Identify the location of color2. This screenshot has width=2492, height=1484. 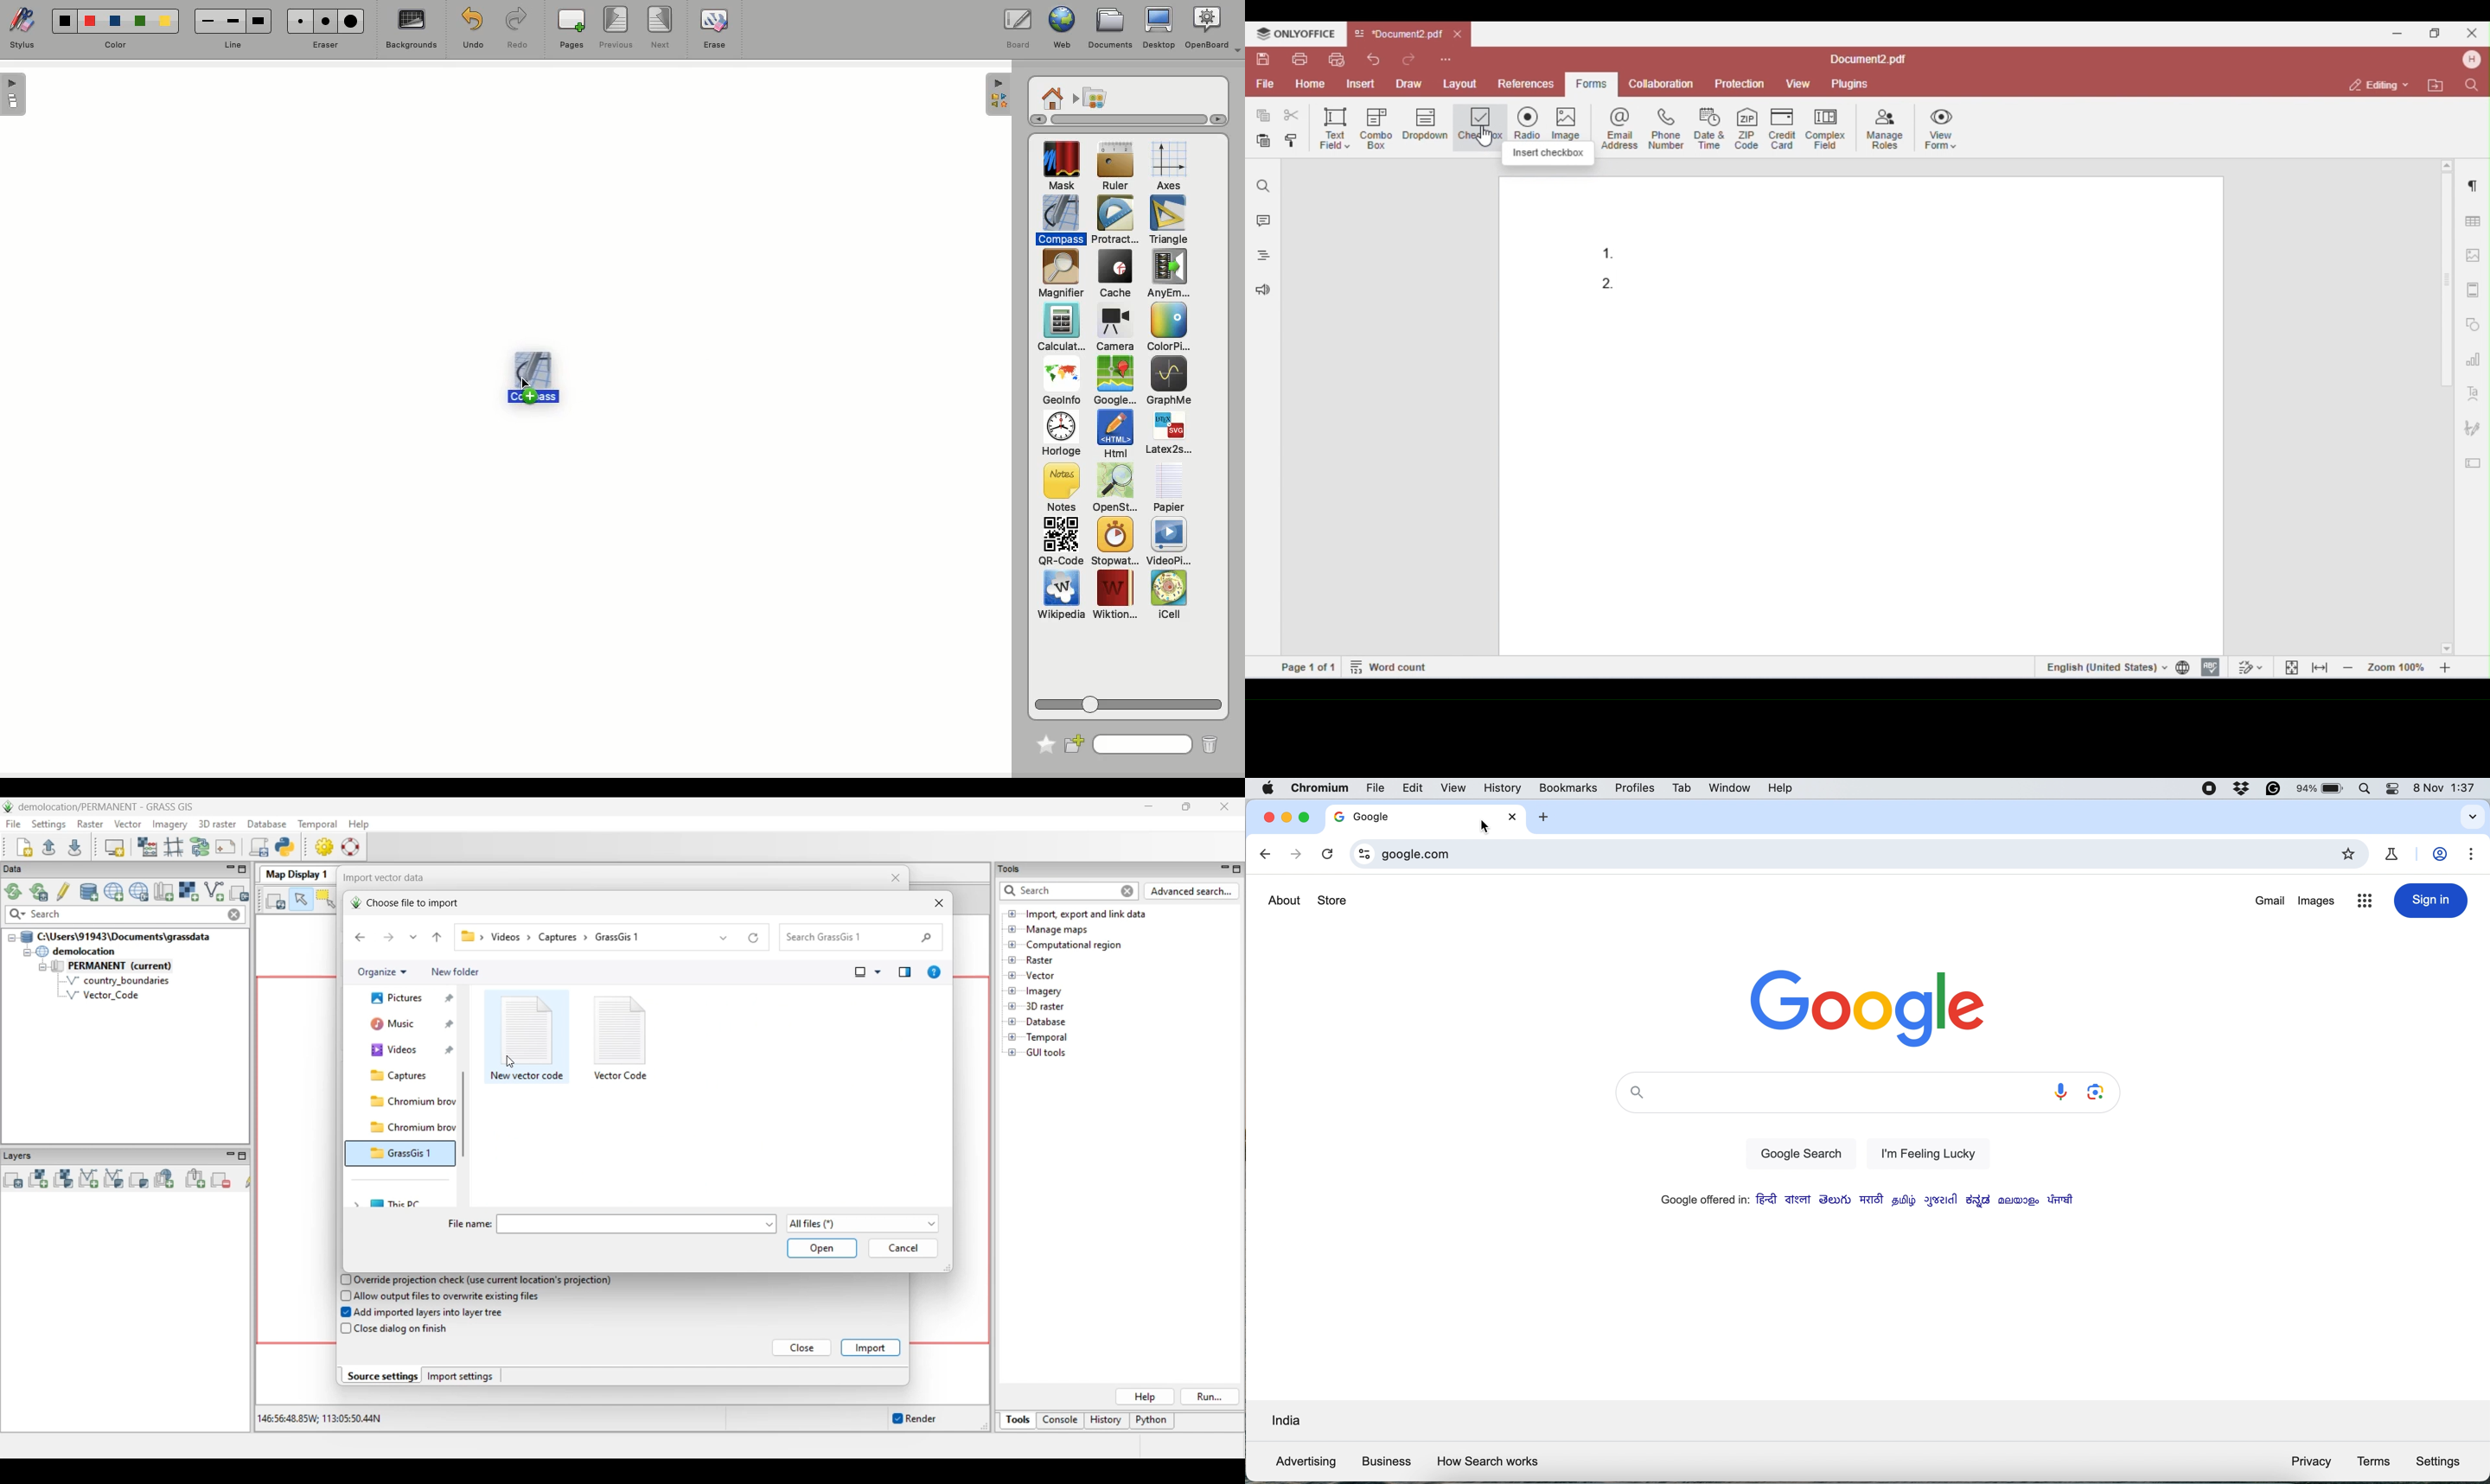
(87, 20).